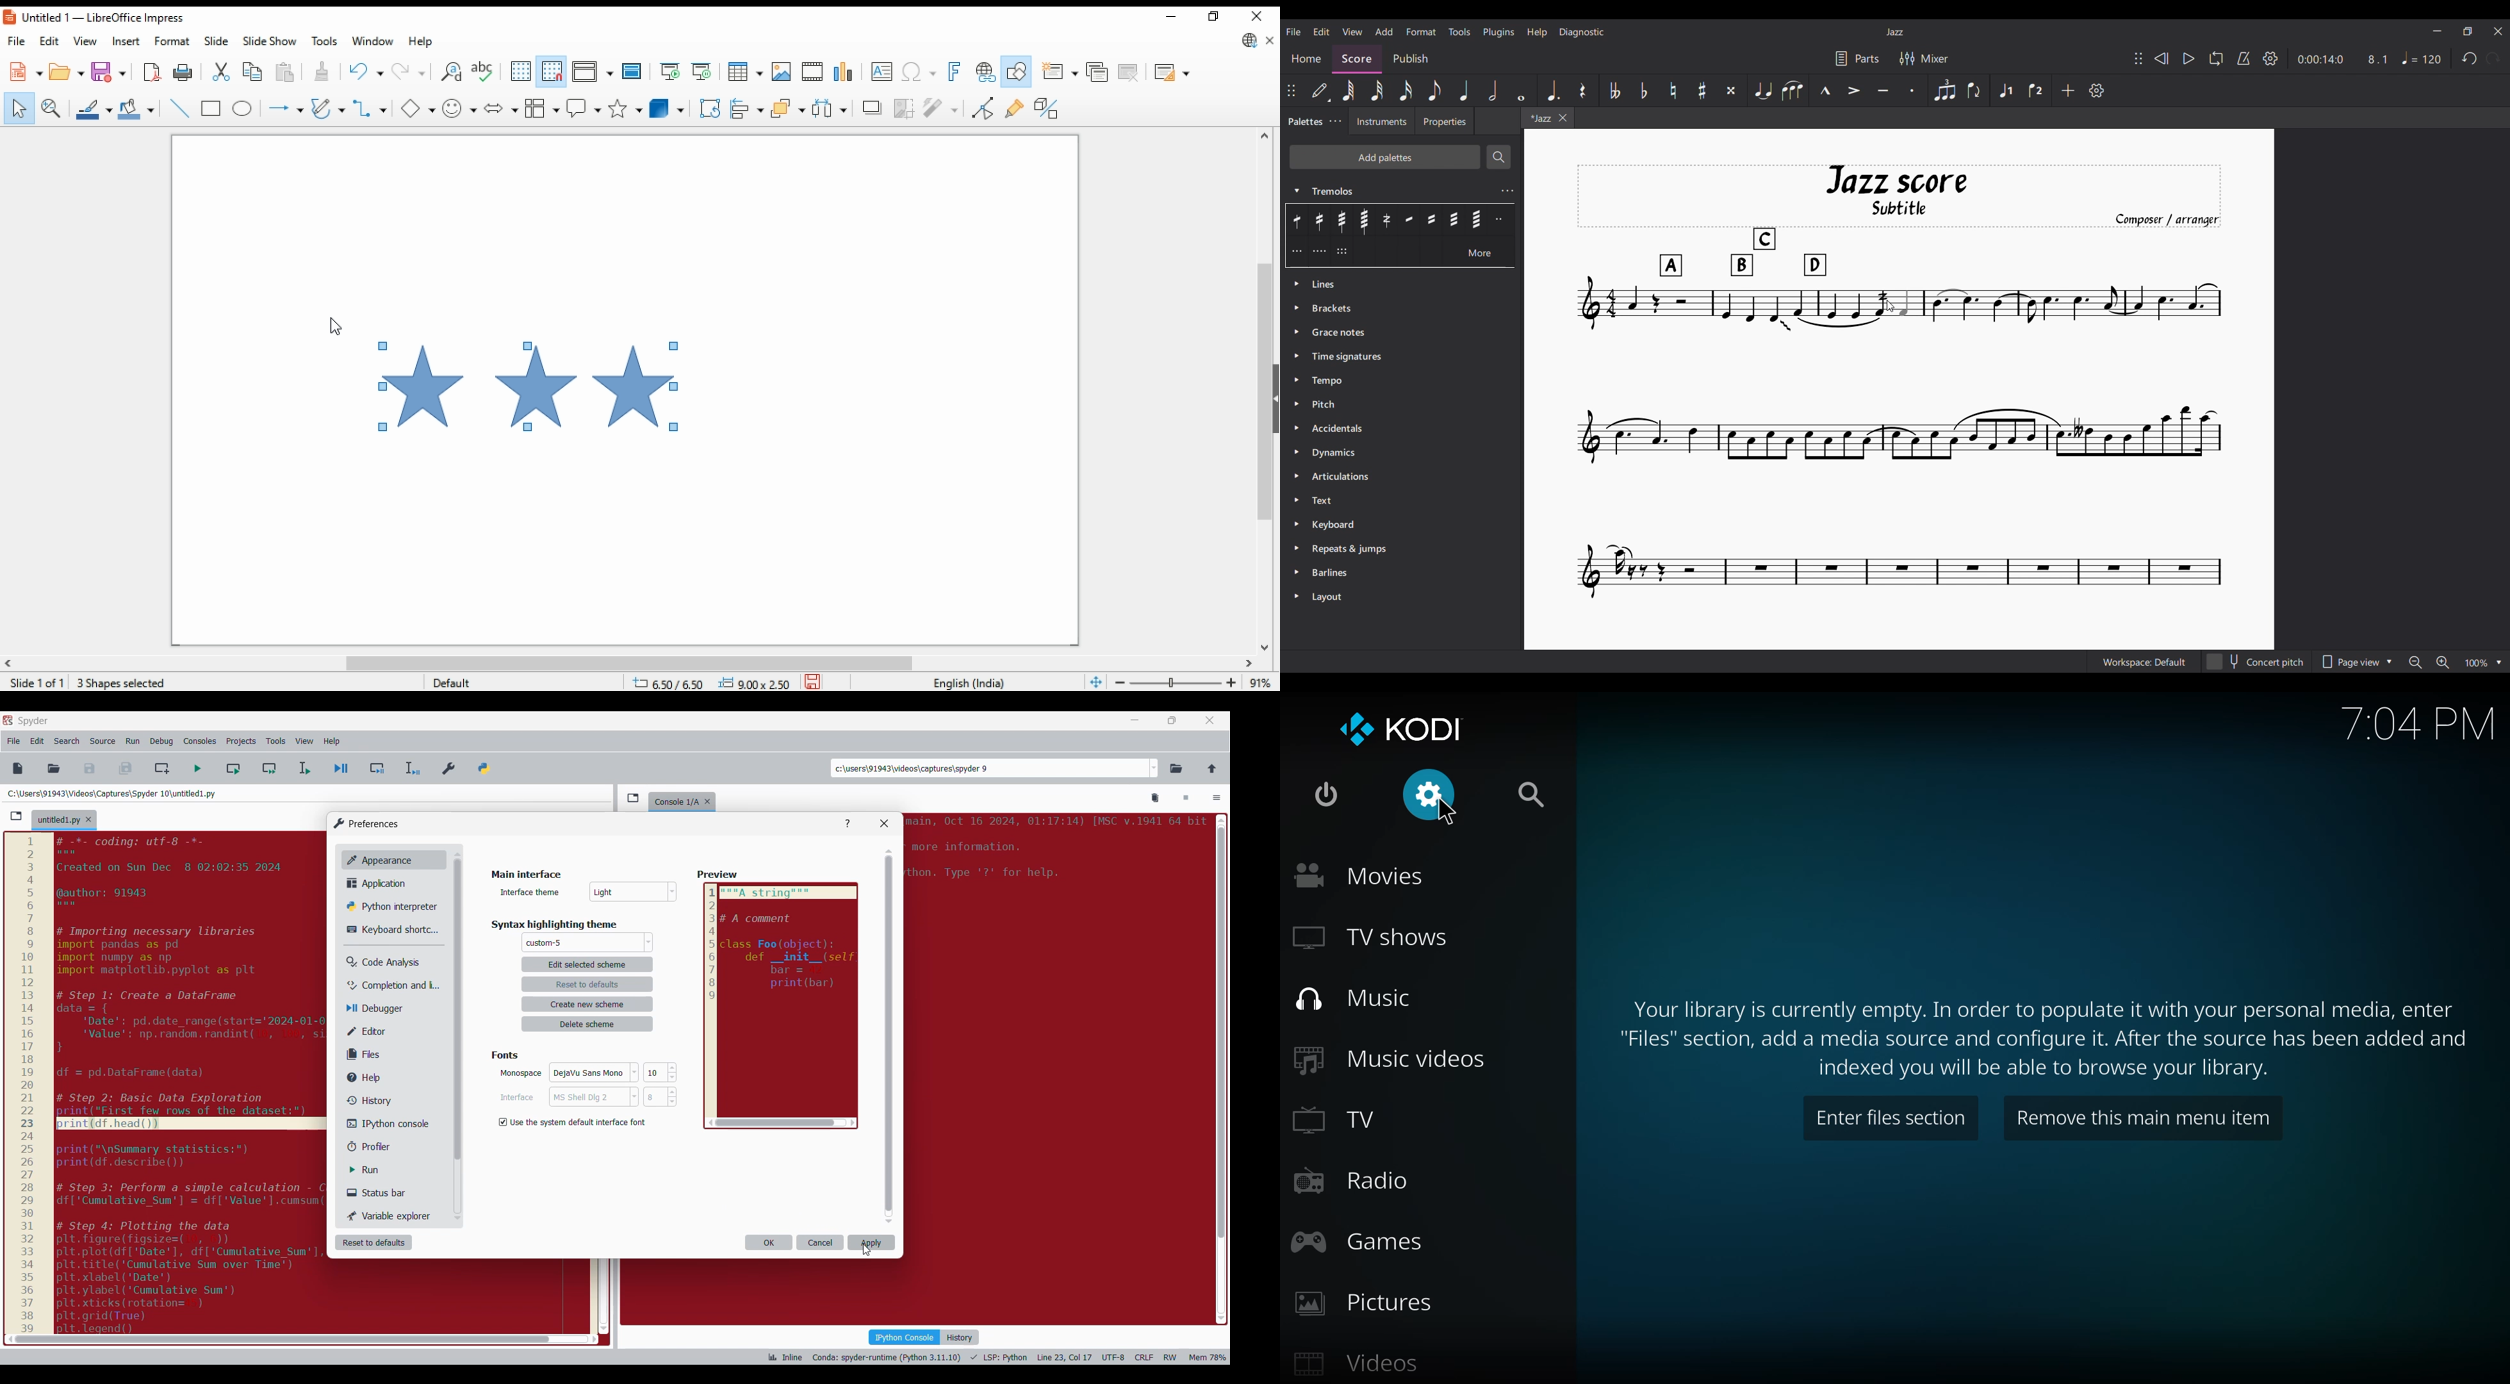 The height and width of the screenshot is (1400, 2520). I want to click on OK, so click(588, 1075).